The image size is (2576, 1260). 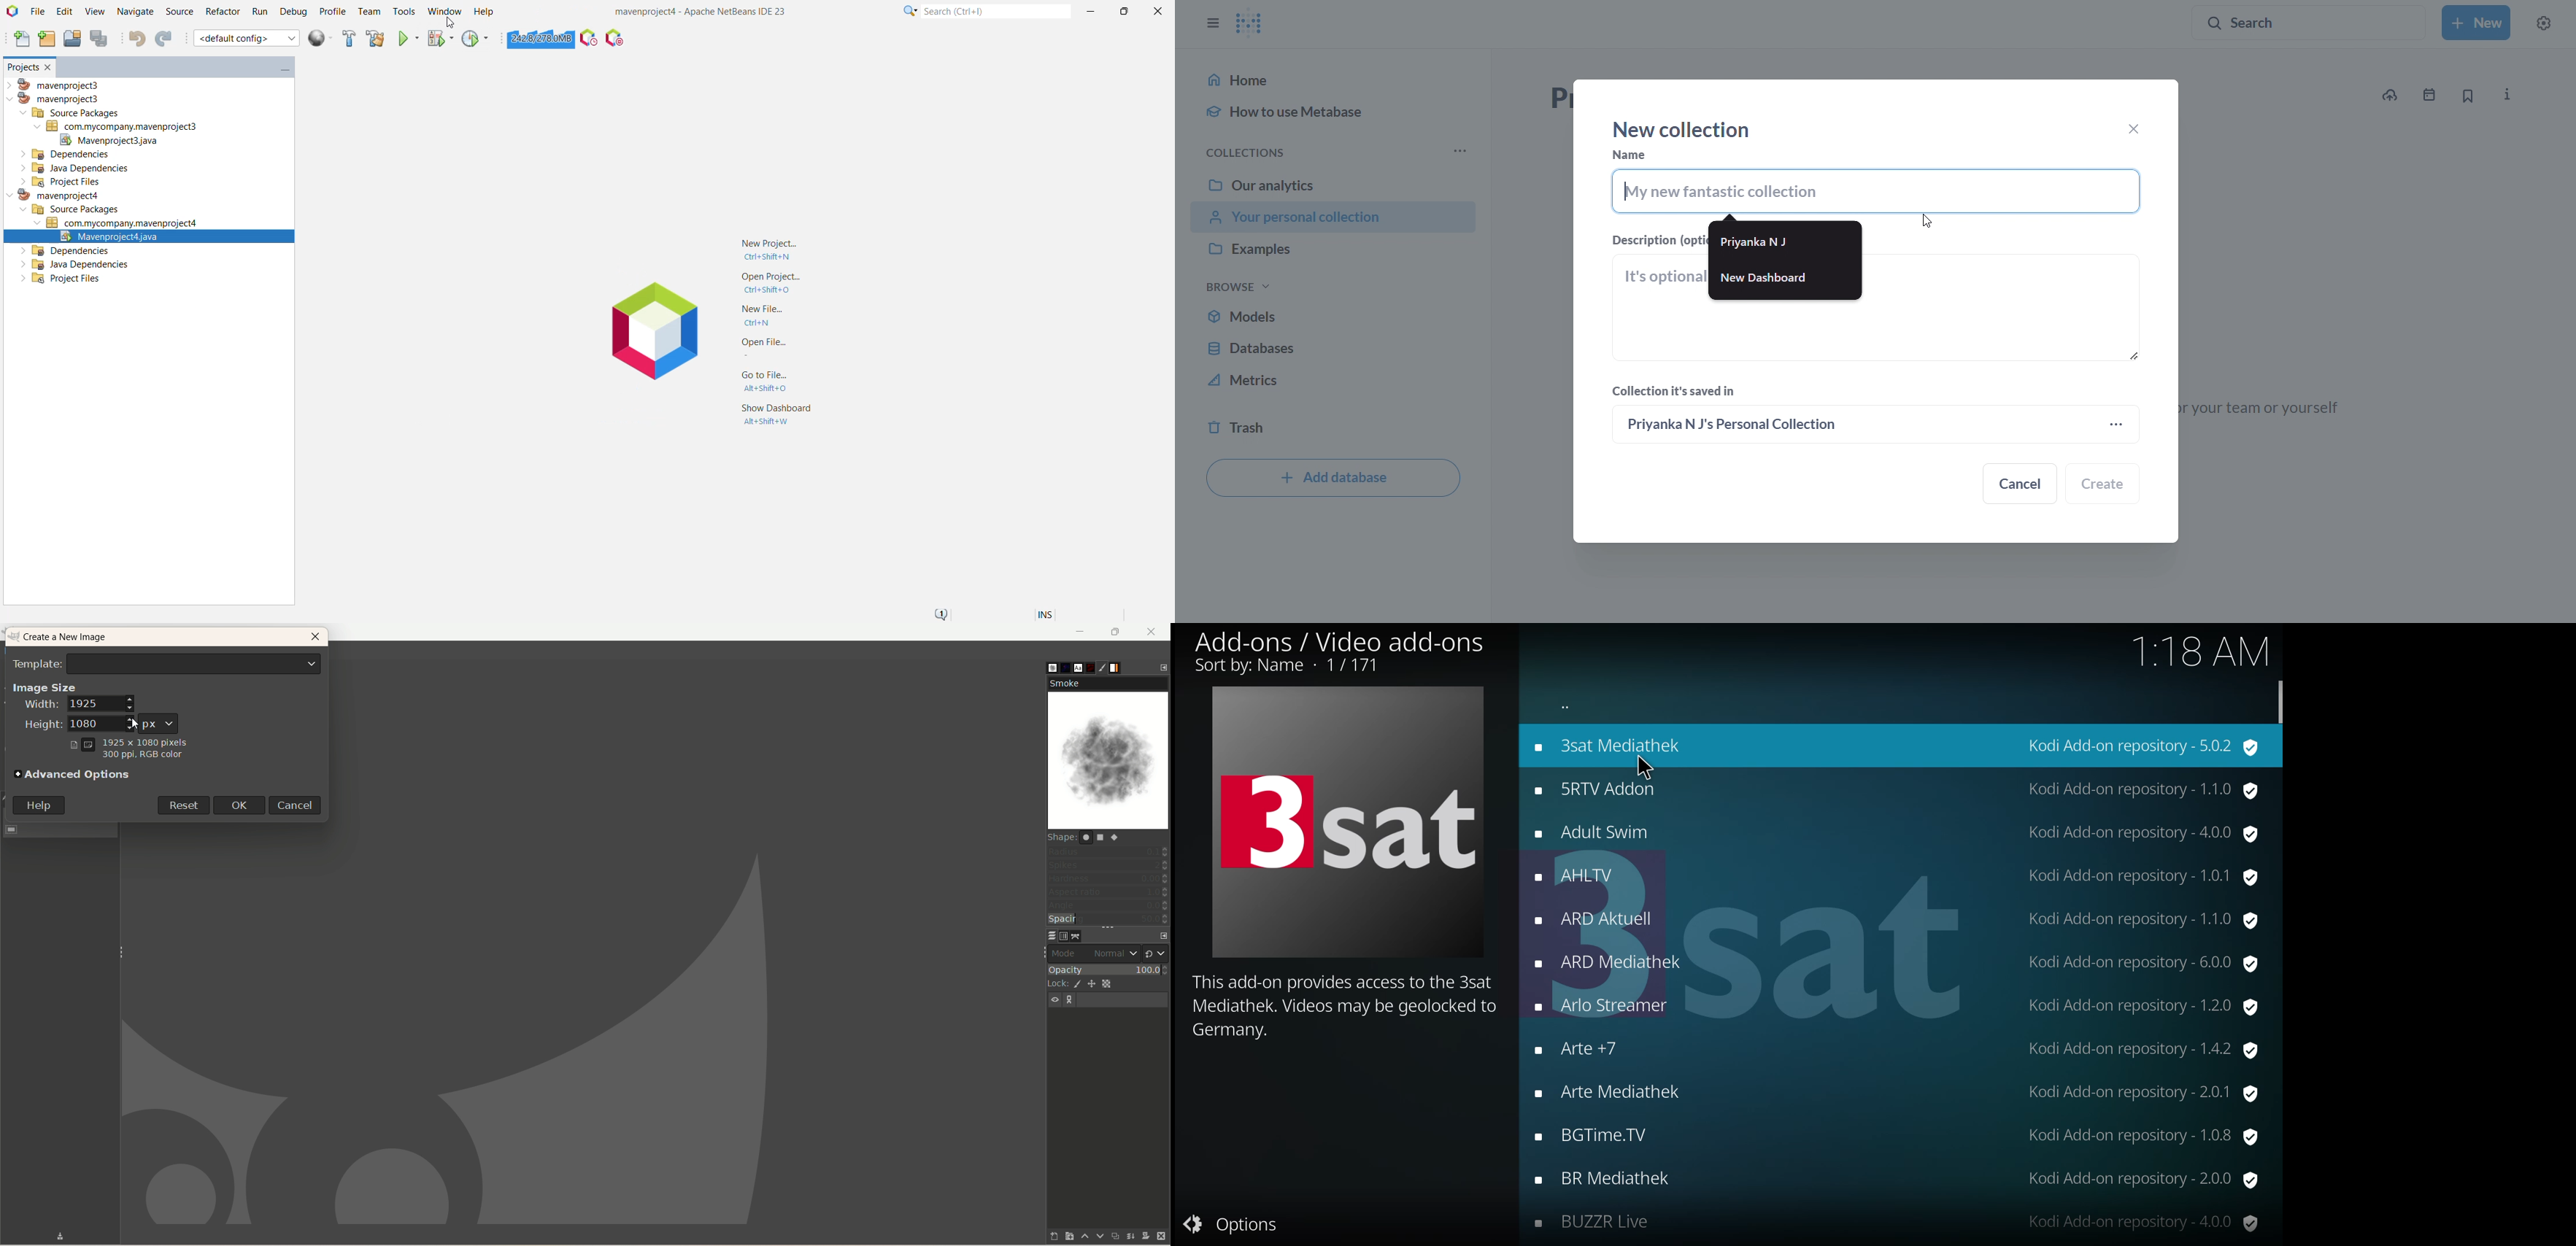 What do you see at coordinates (1109, 892) in the screenshot?
I see `aspect ratio` at bounding box center [1109, 892].